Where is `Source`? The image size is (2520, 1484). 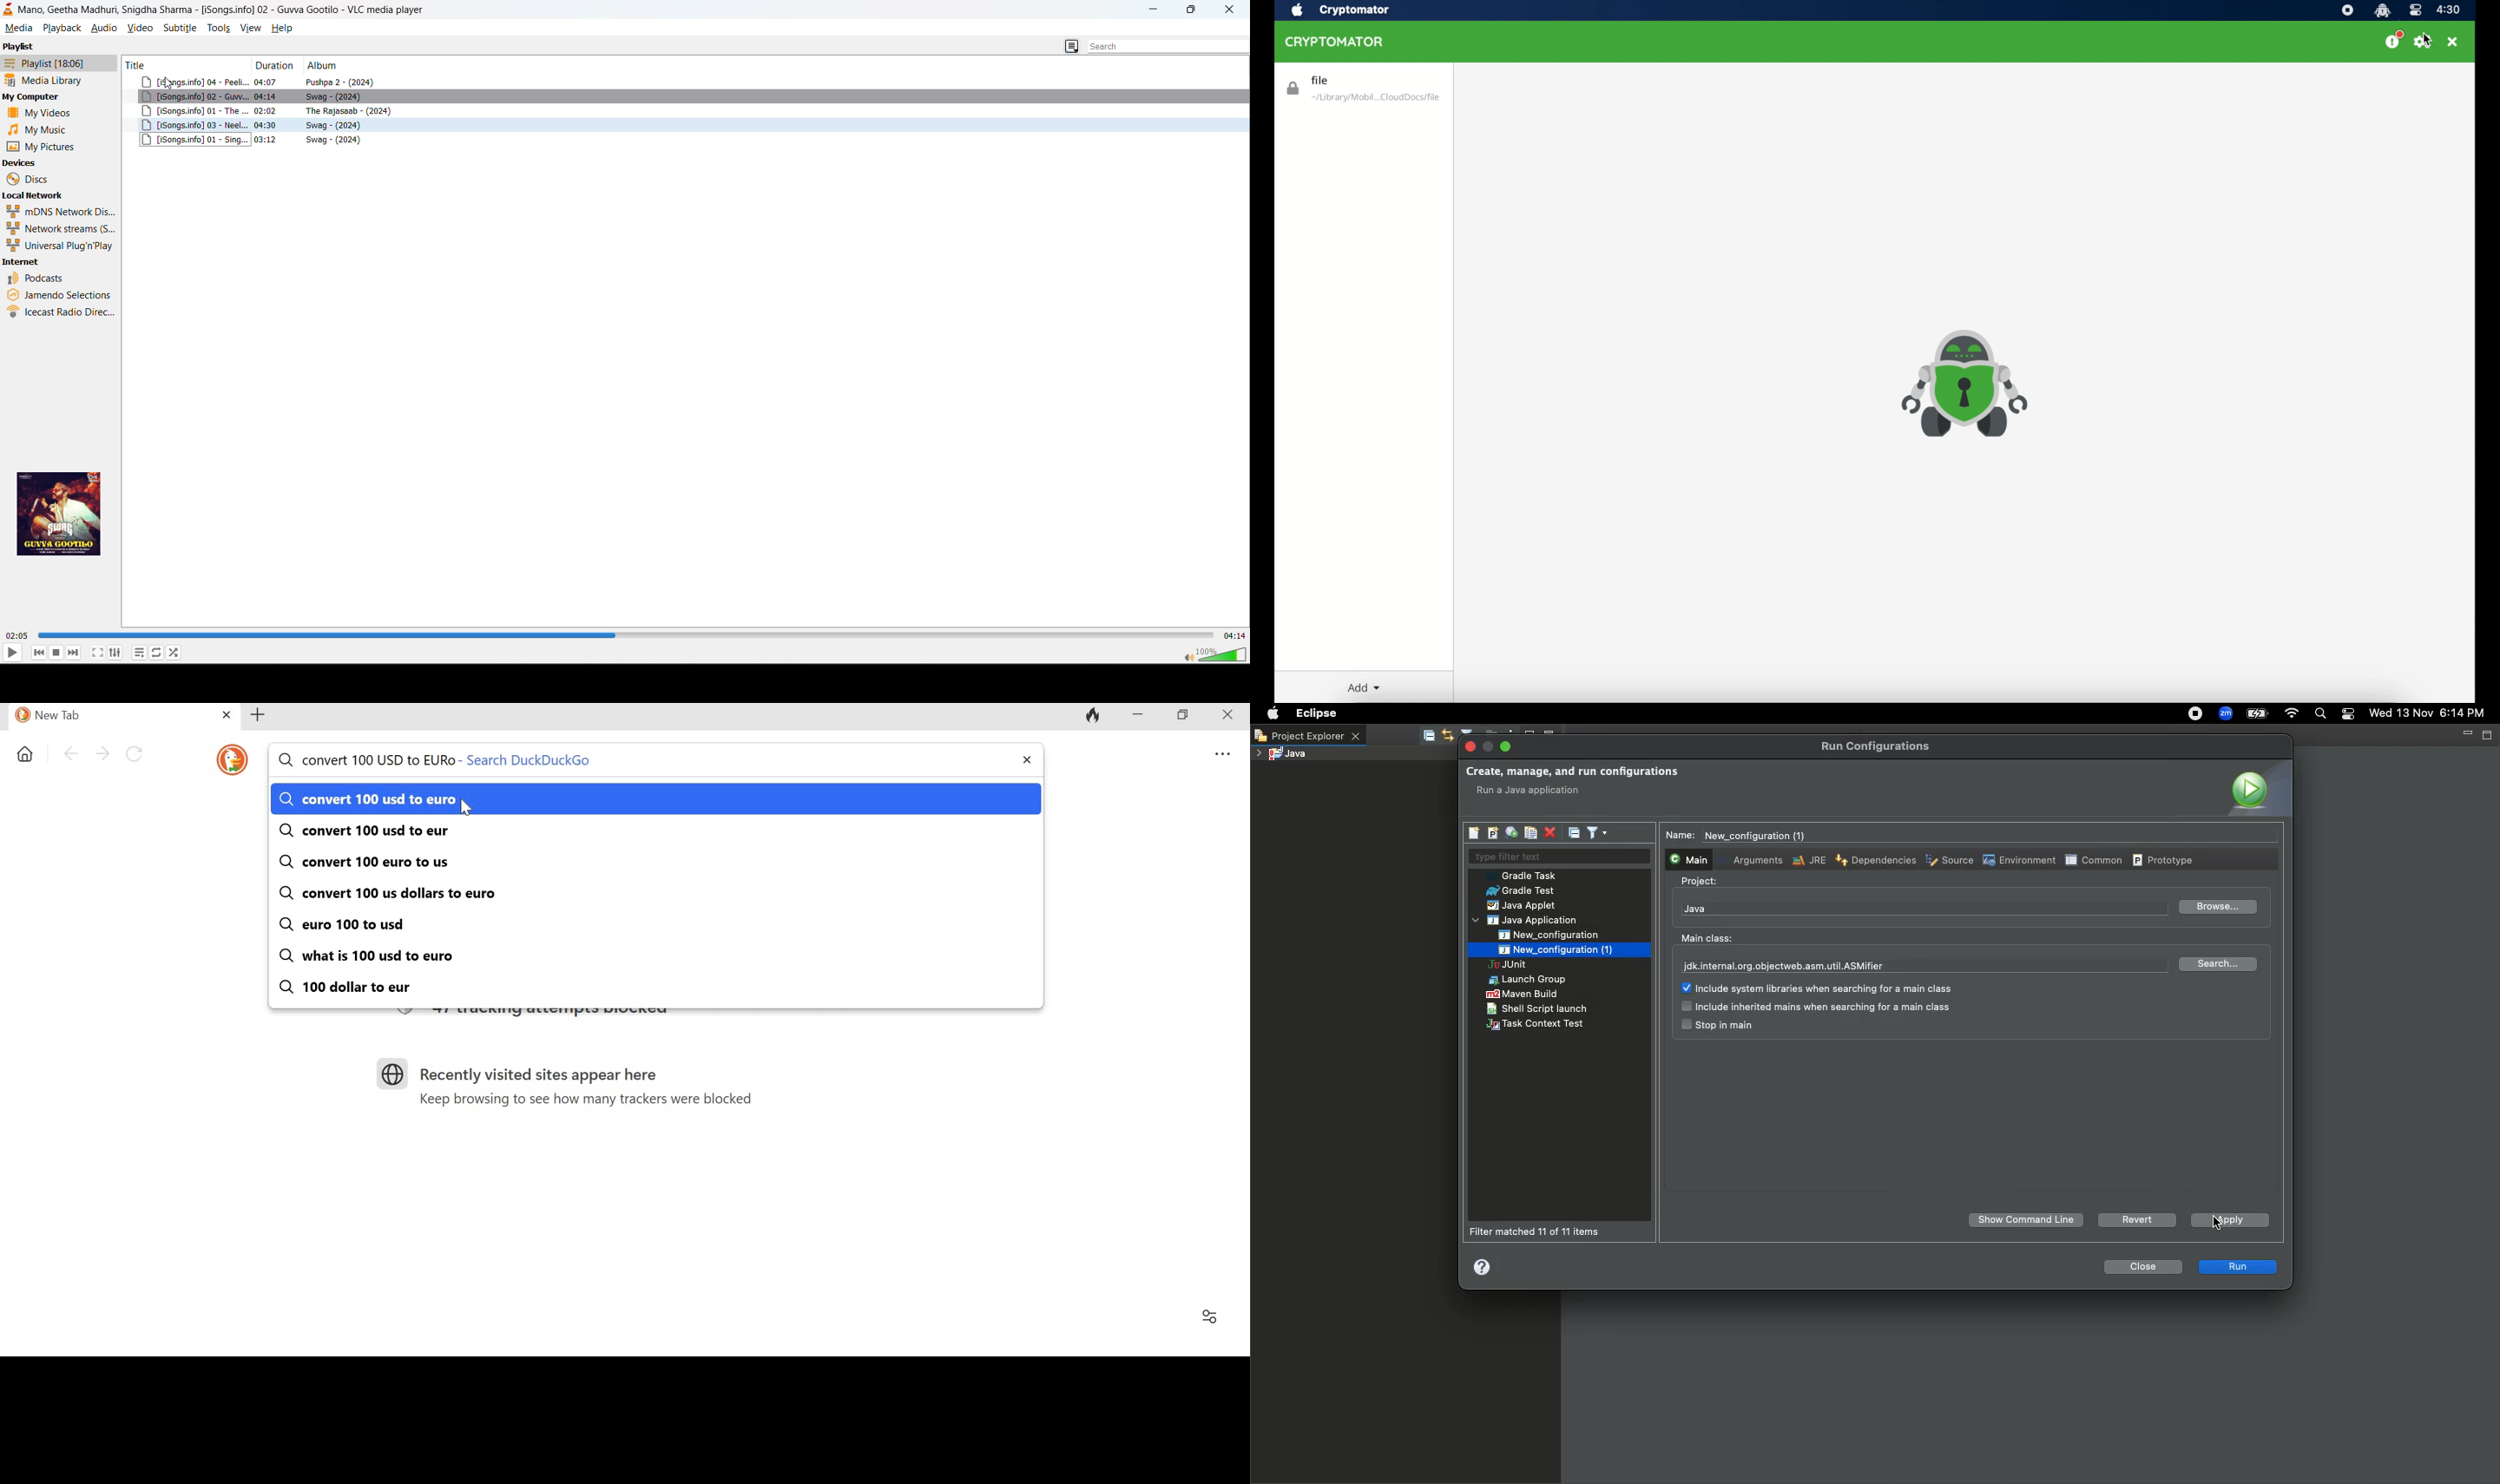 Source is located at coordinates (1948, 862).